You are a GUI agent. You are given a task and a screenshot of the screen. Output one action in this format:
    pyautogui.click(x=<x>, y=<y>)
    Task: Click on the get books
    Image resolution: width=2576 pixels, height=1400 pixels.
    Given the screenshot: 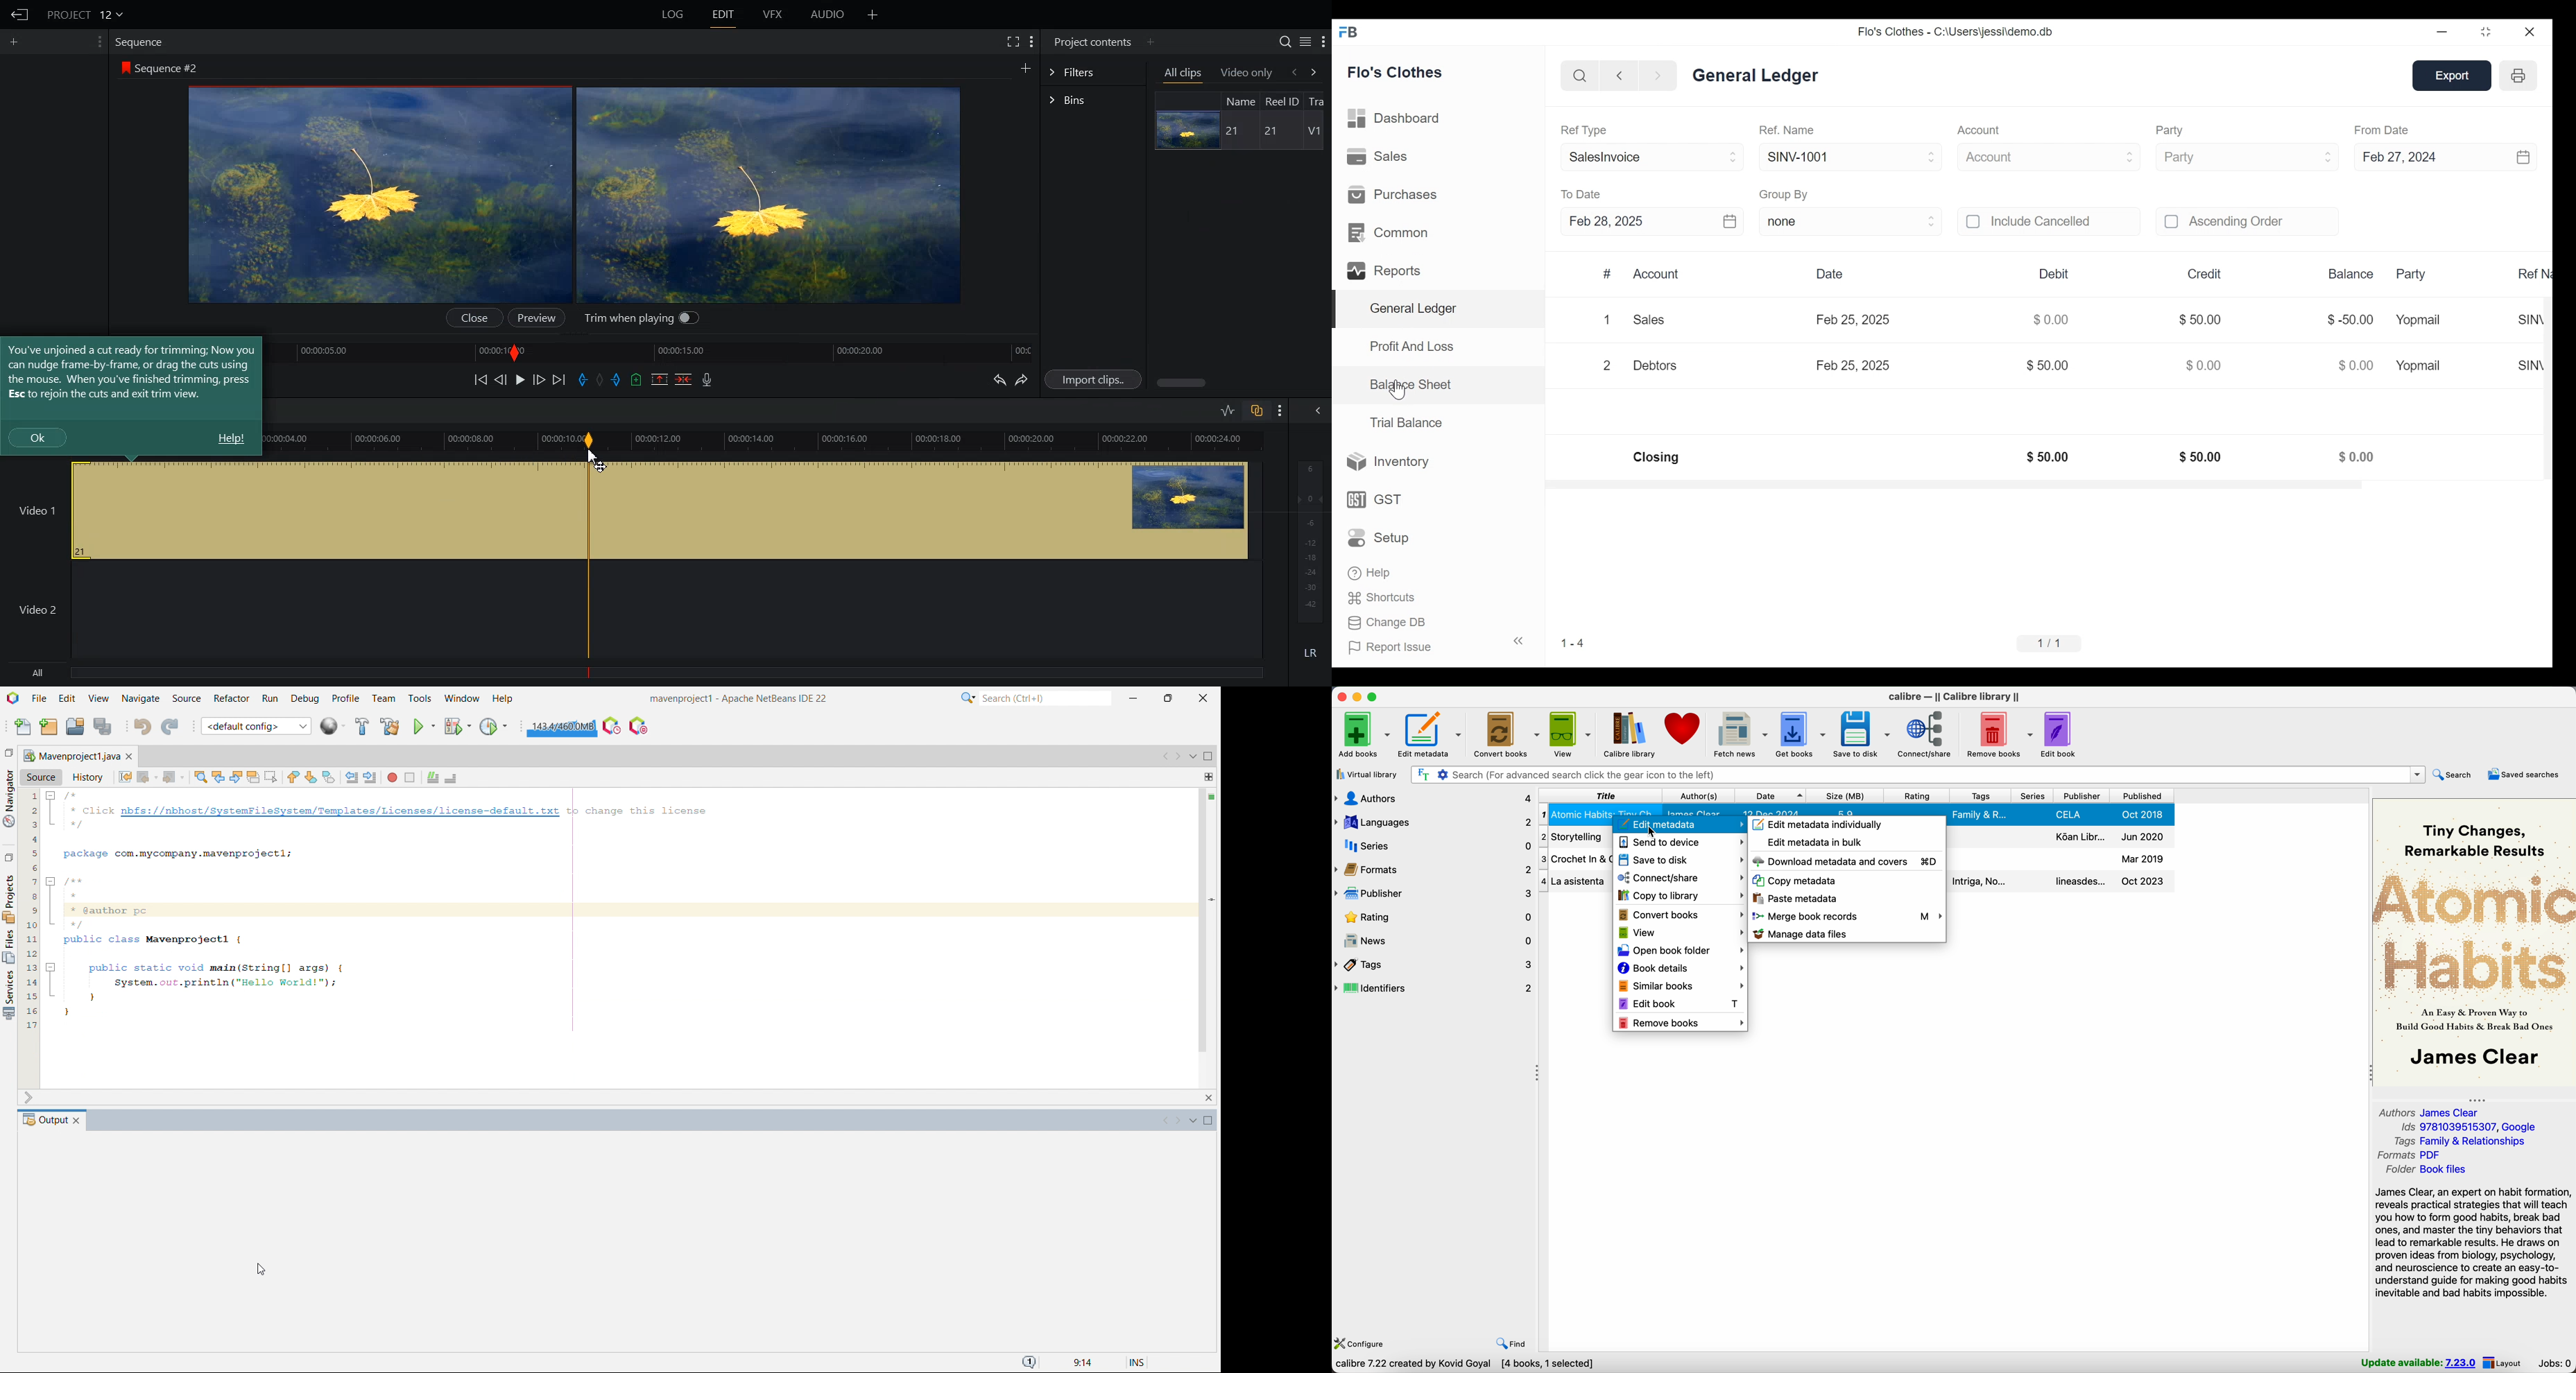 What is the action you would take?
    pyautogui.click(x=1801, y=734)
    